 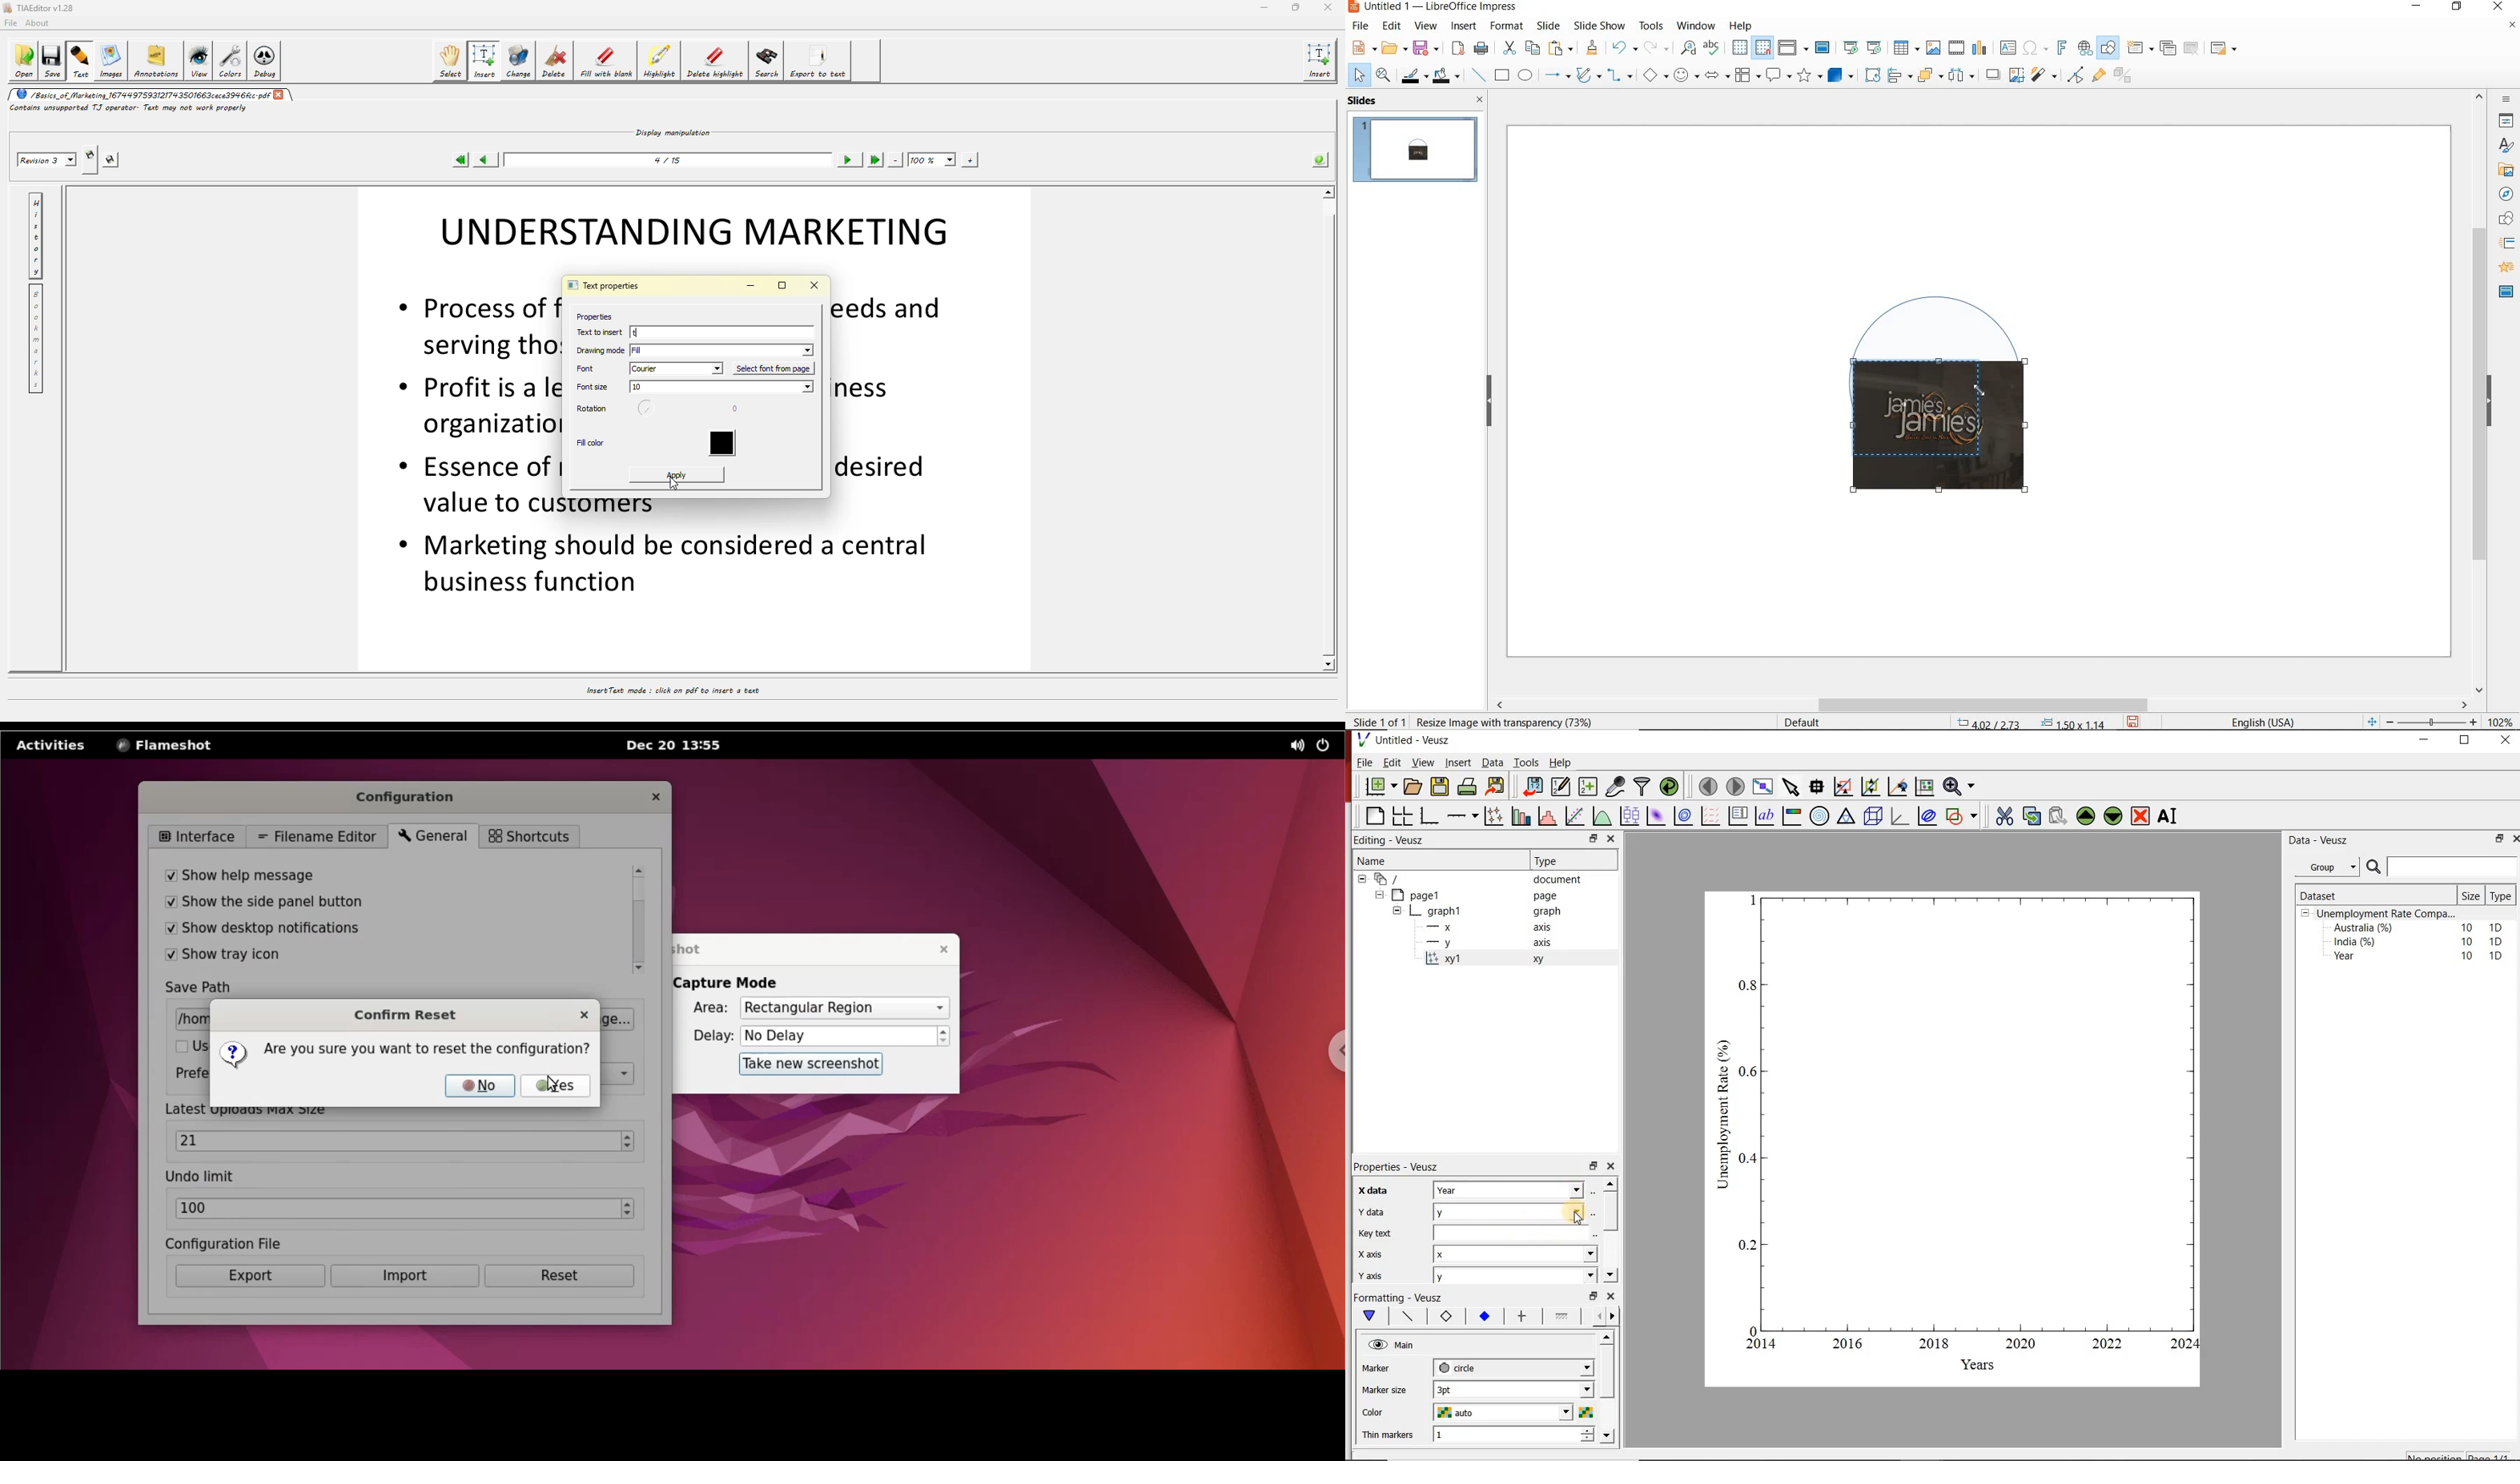 What do you see at coordinates (2418, 8) in the screenshot?
I see `minimize` at bounding box center [2418, 8].